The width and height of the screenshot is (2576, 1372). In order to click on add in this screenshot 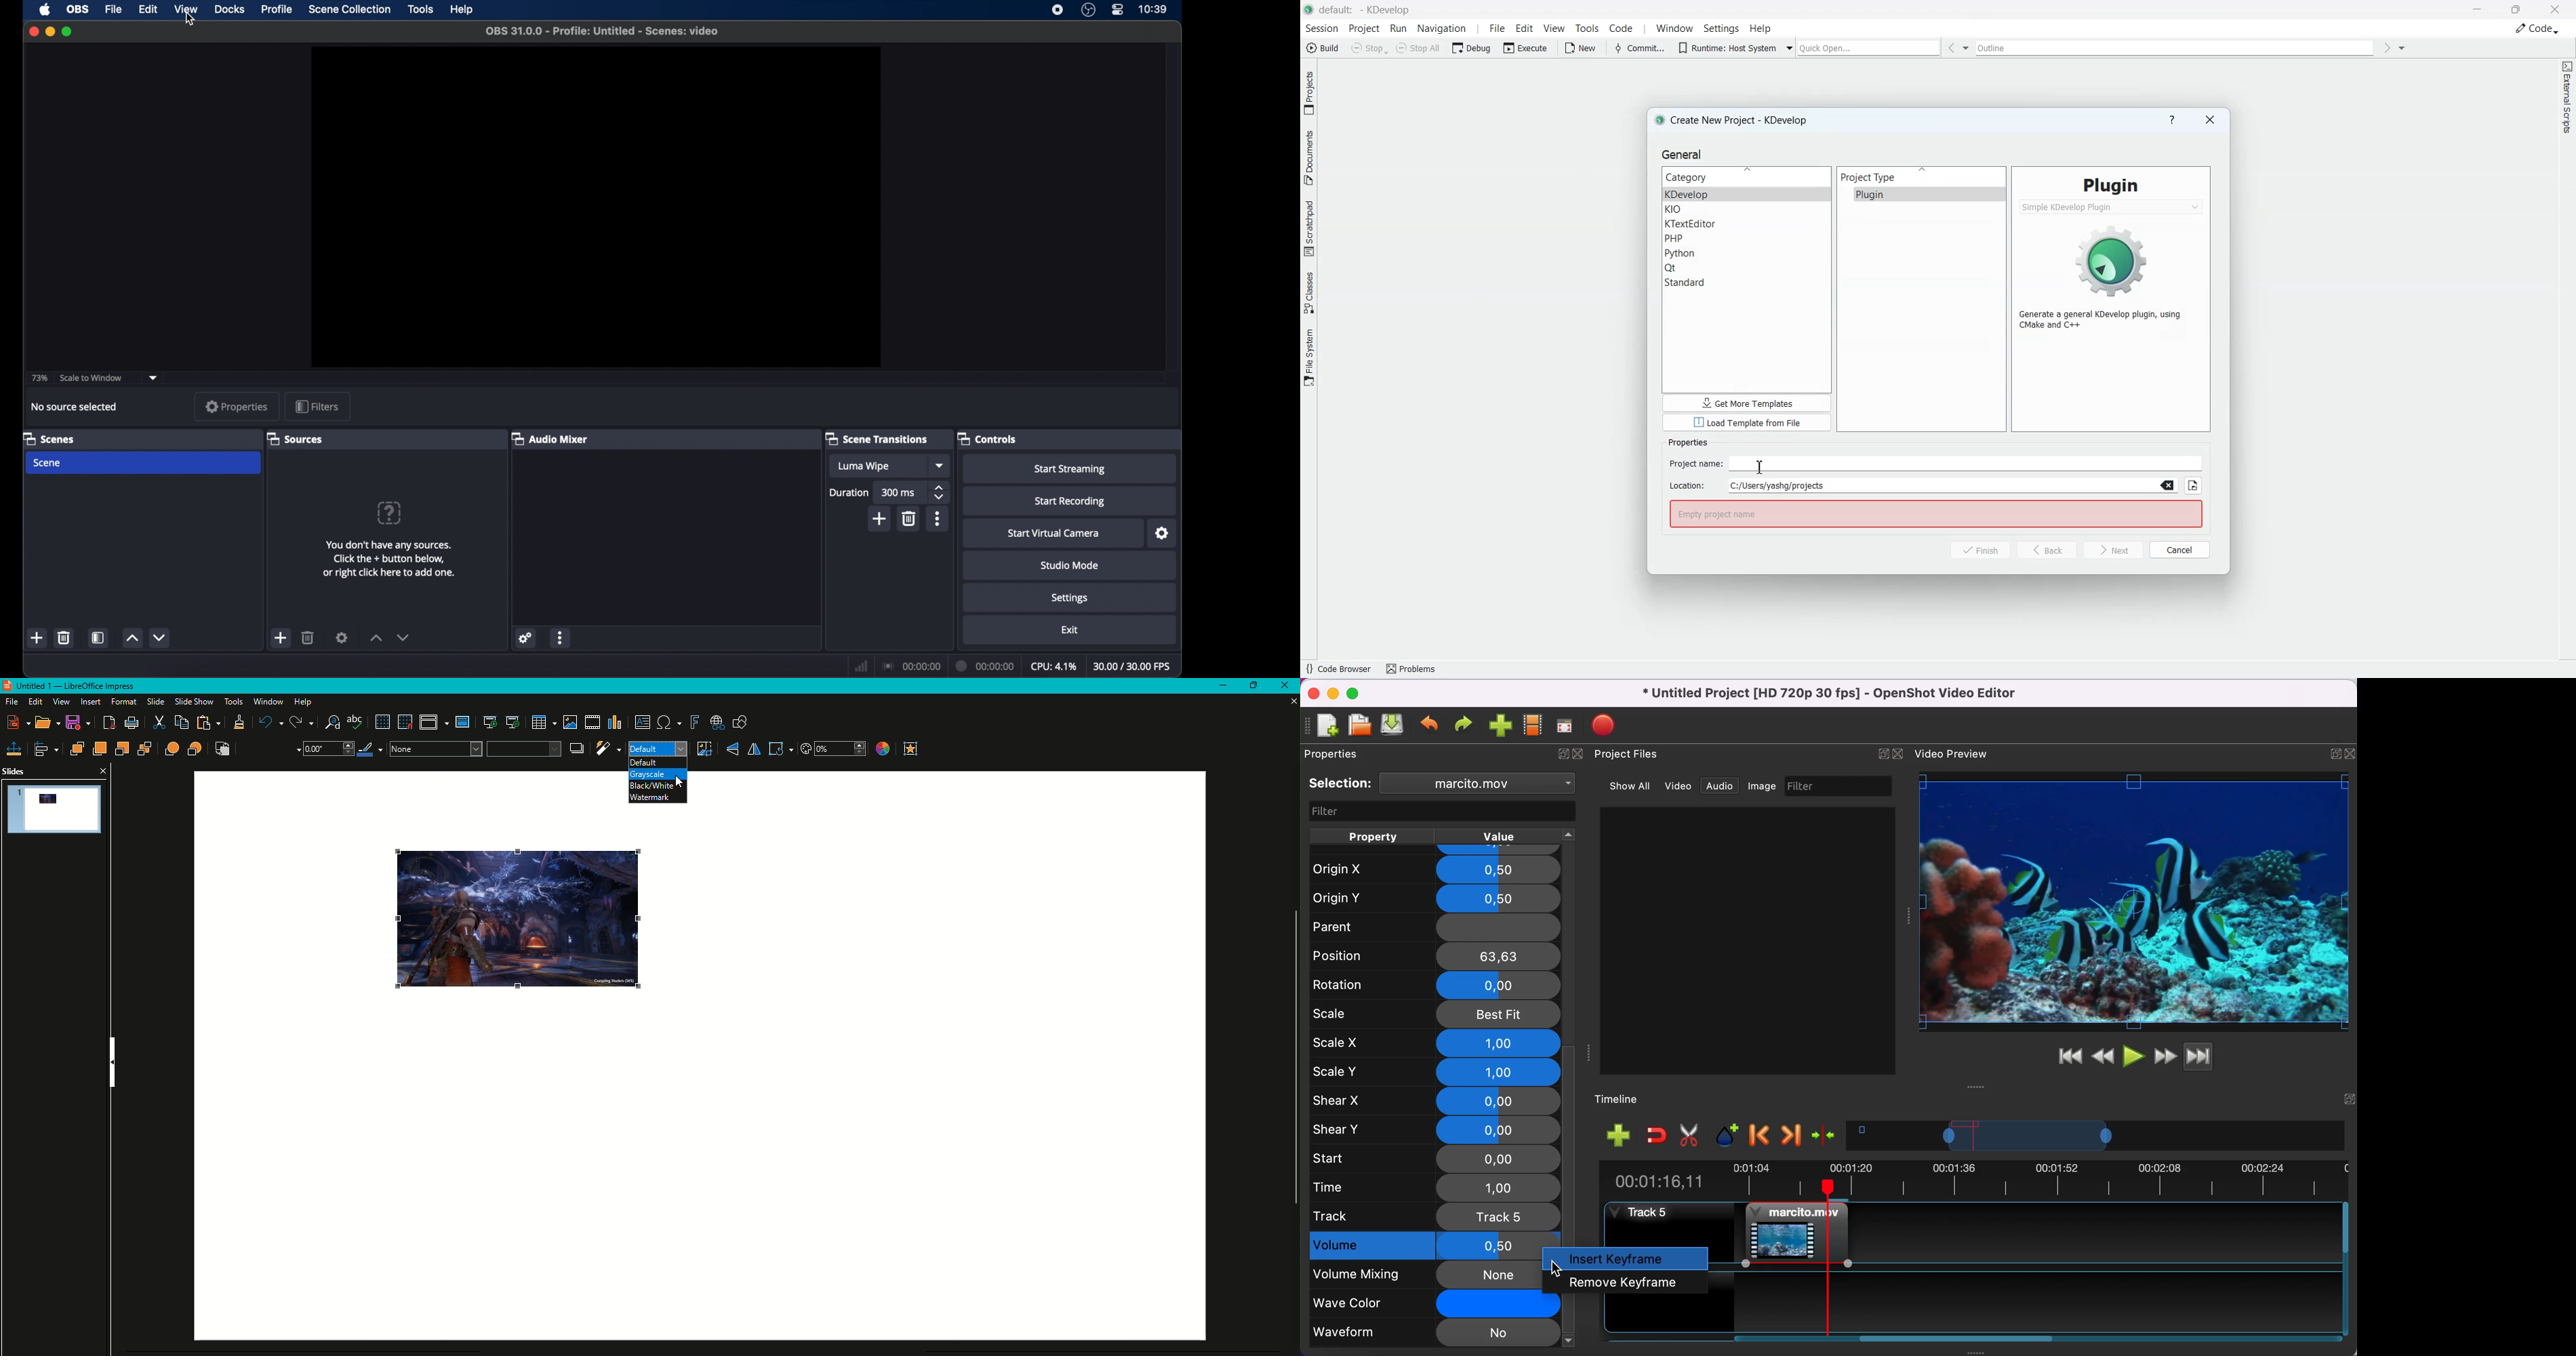, I will do `click(281, 638)`.